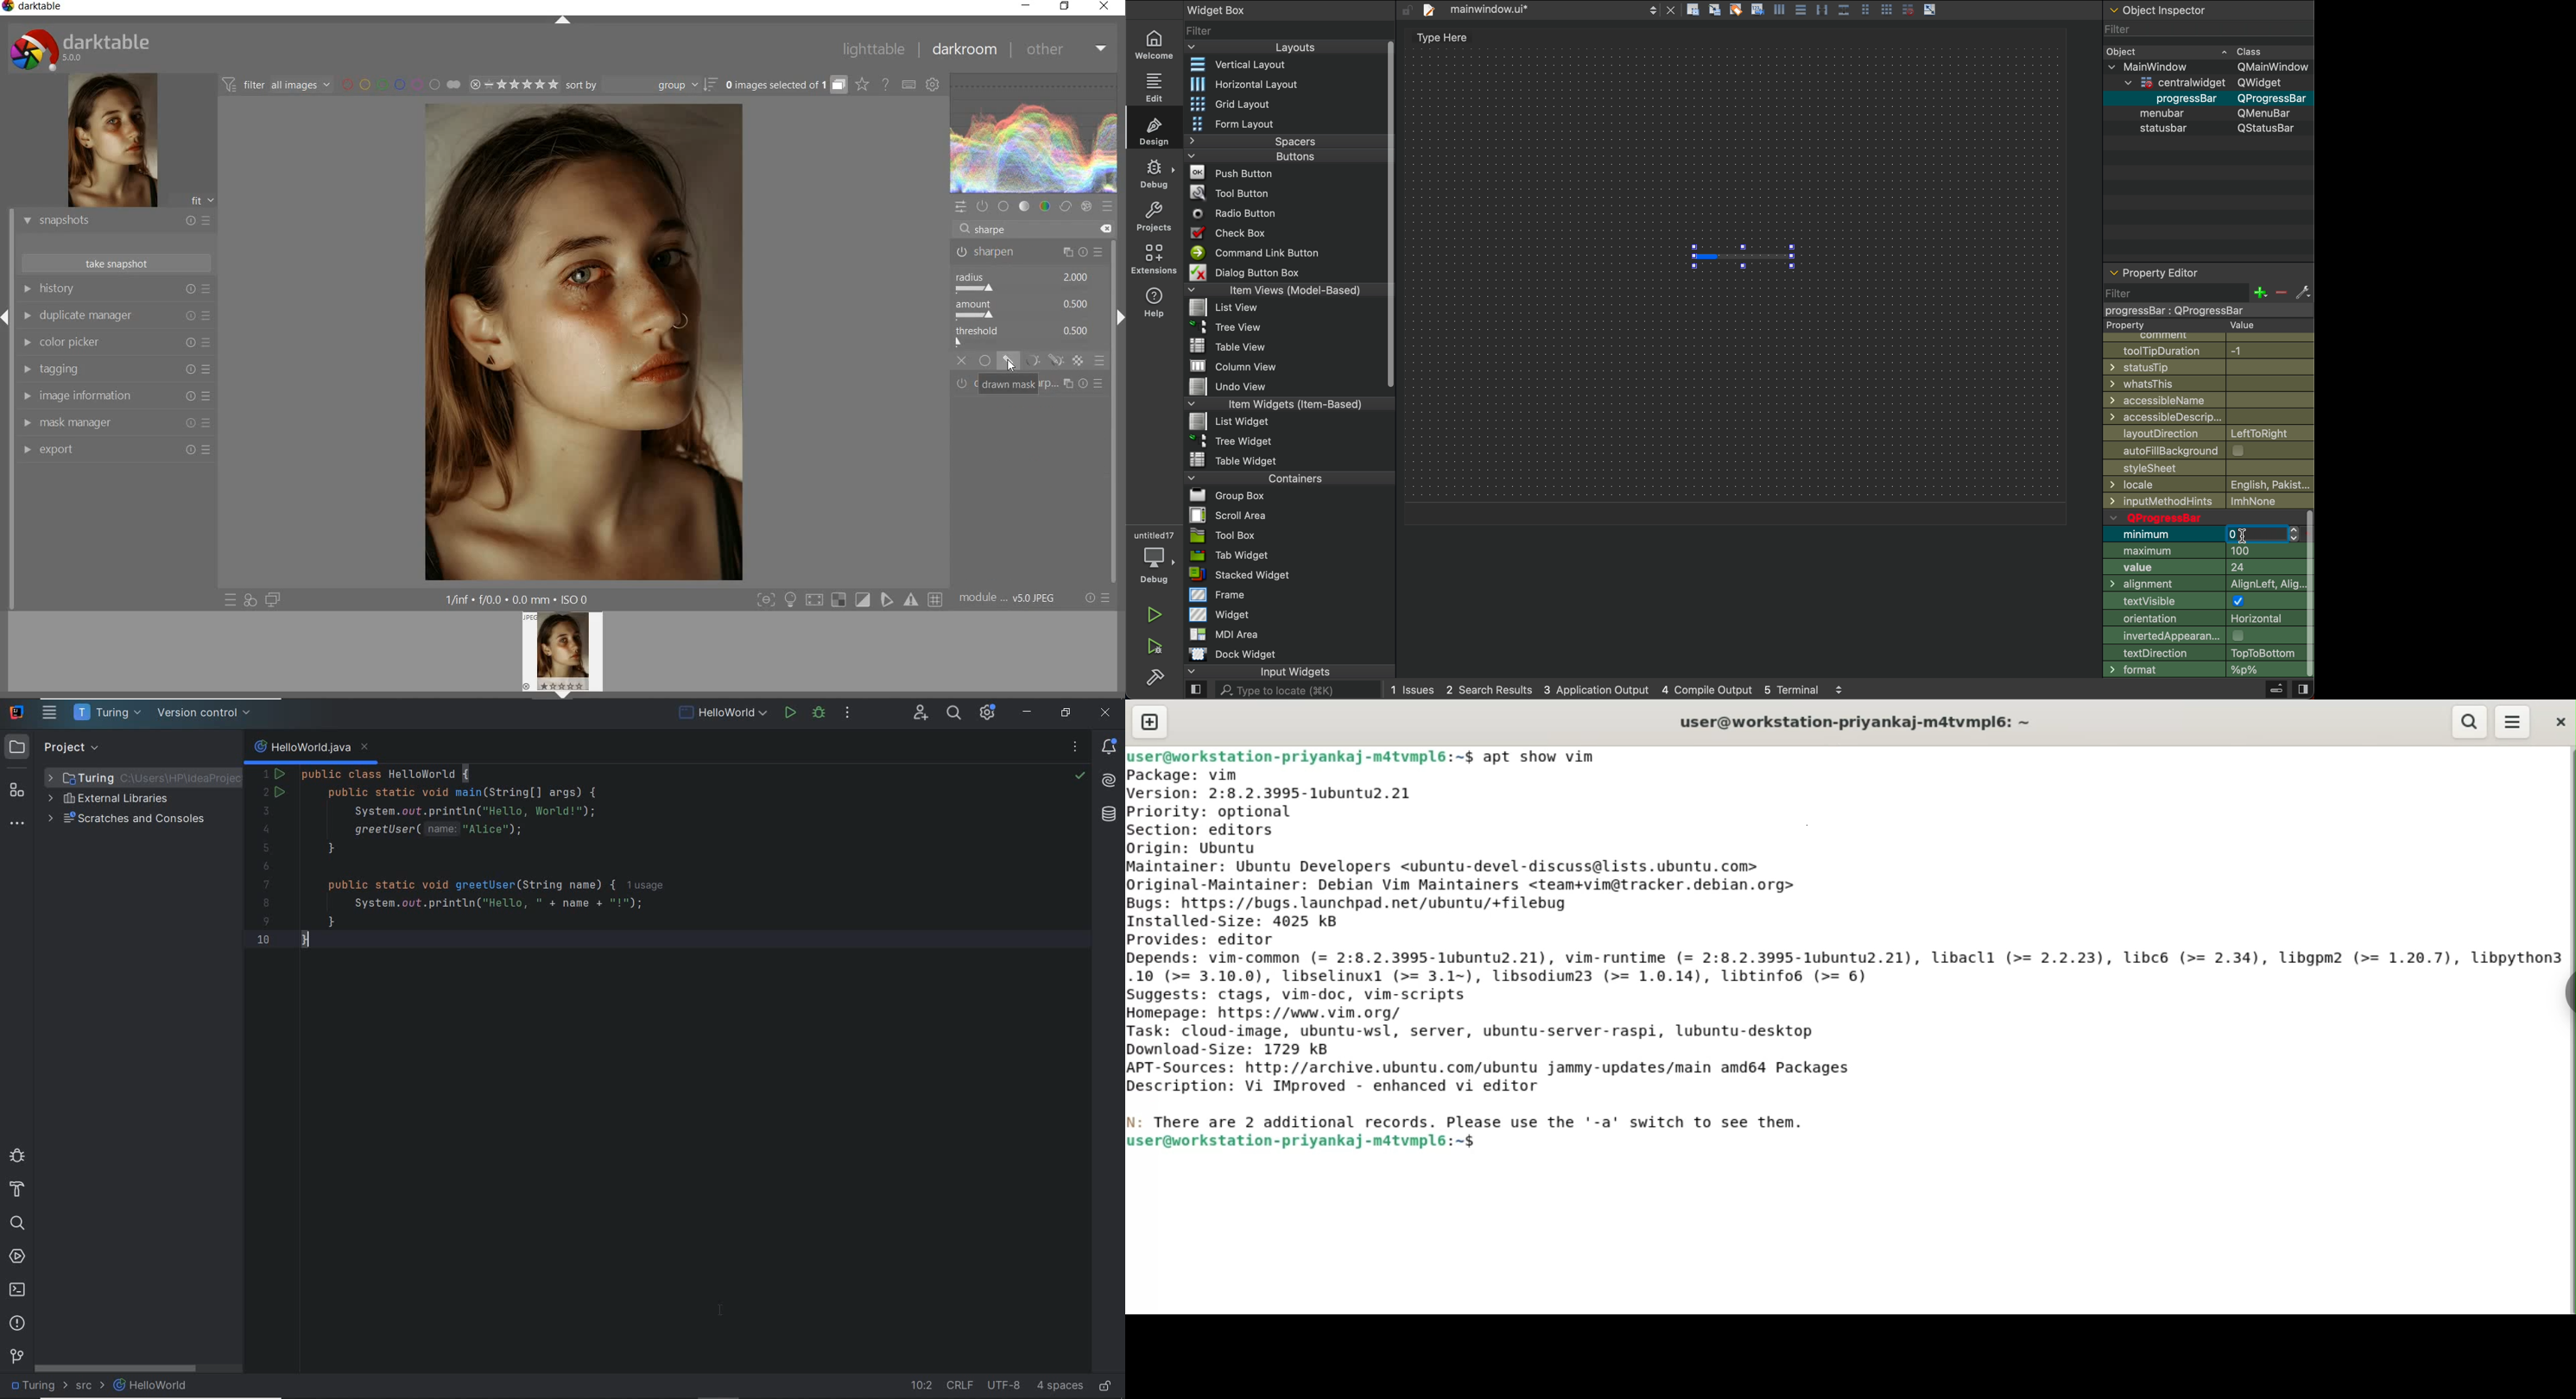 The height and width of the screenshot is (1400, 2576). Describe the element at coordinates (2157, 269) in the screenshot. I see `property editor` at that location.